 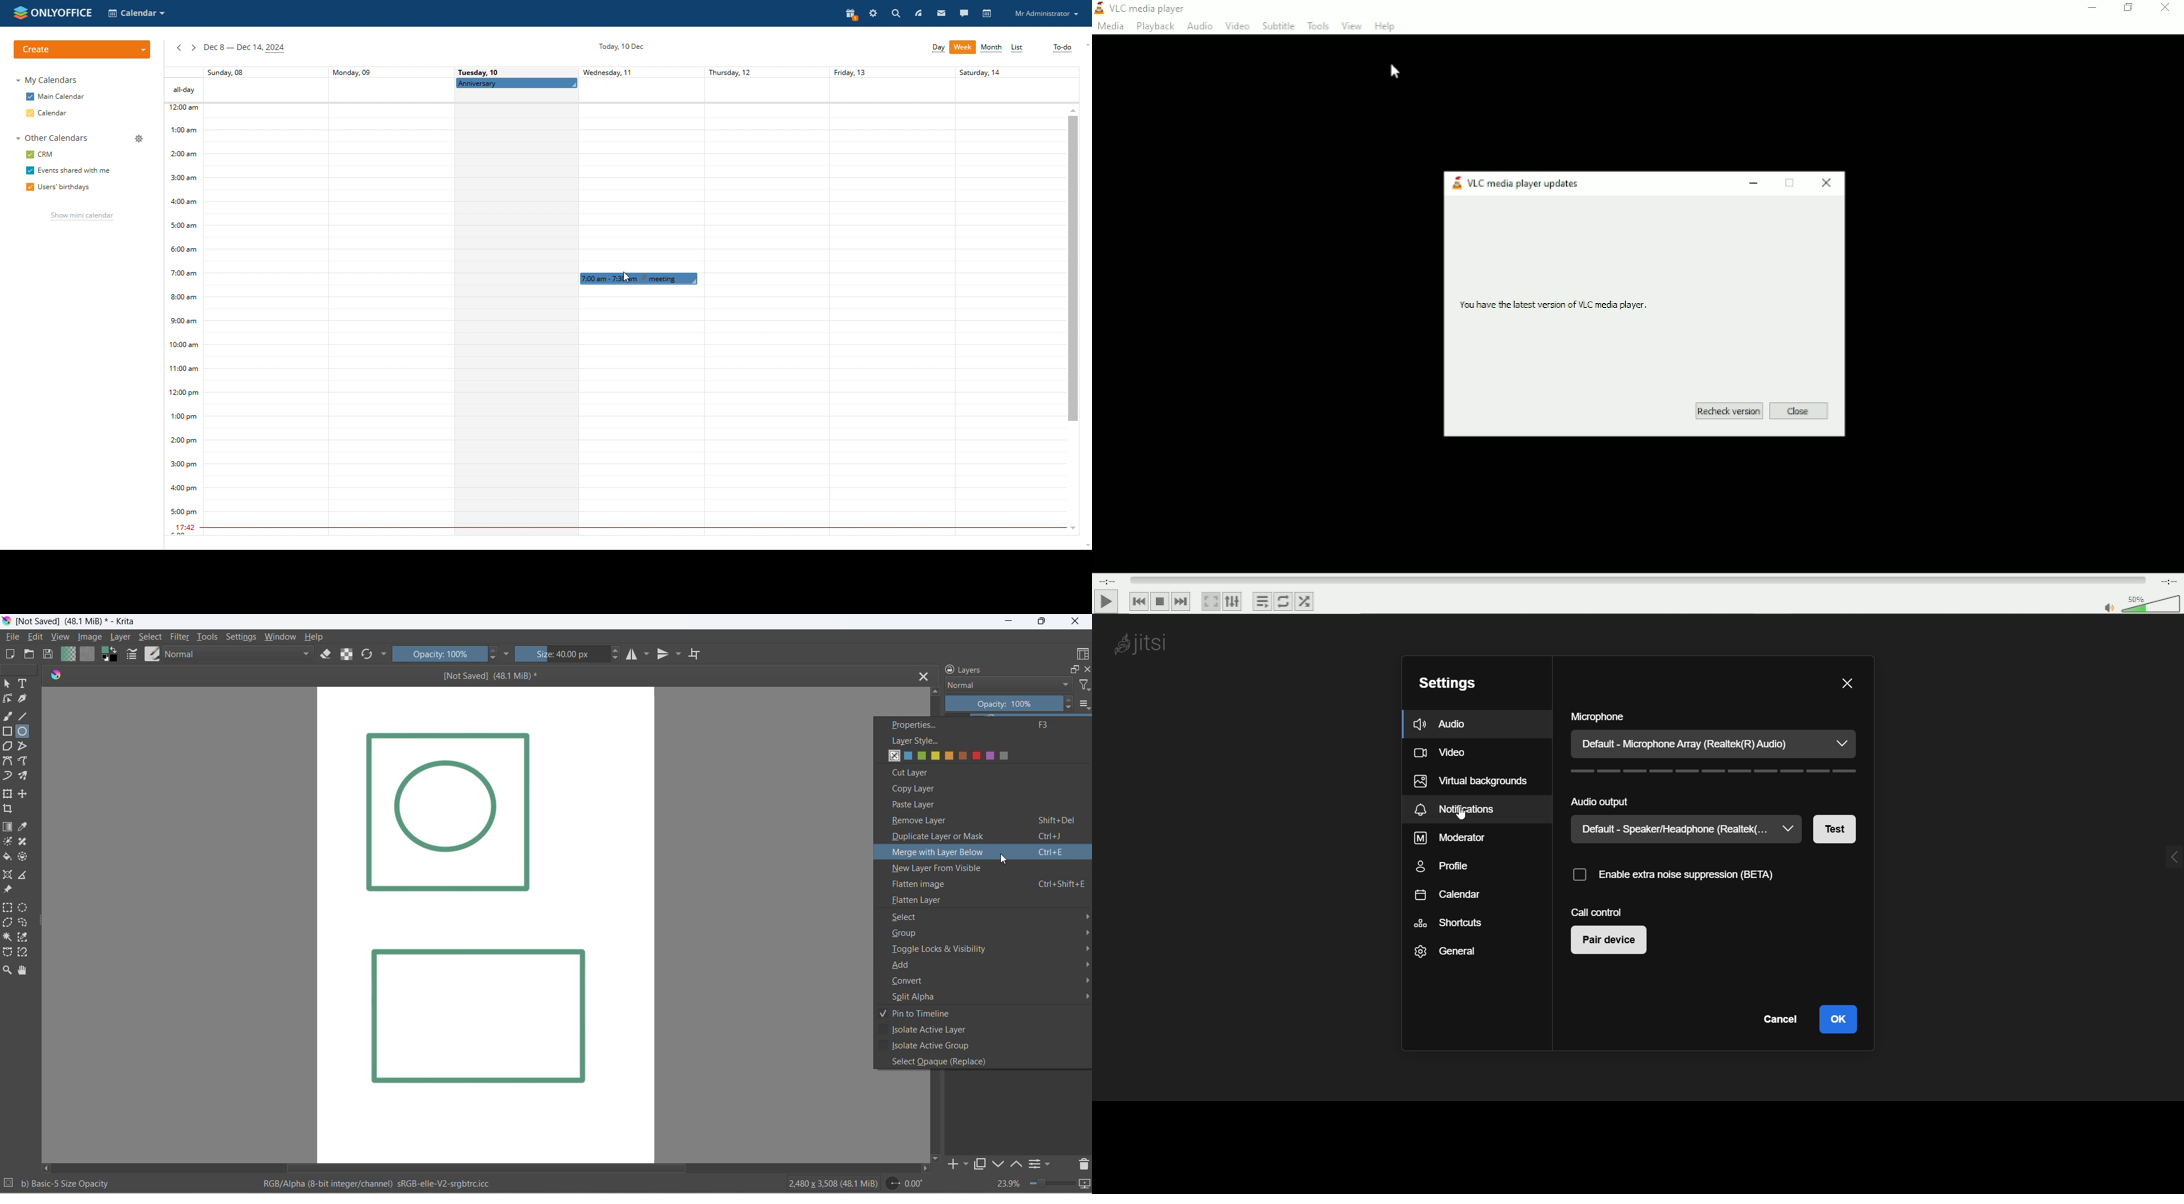 I want to click on talk, so click(x=963, y=13).